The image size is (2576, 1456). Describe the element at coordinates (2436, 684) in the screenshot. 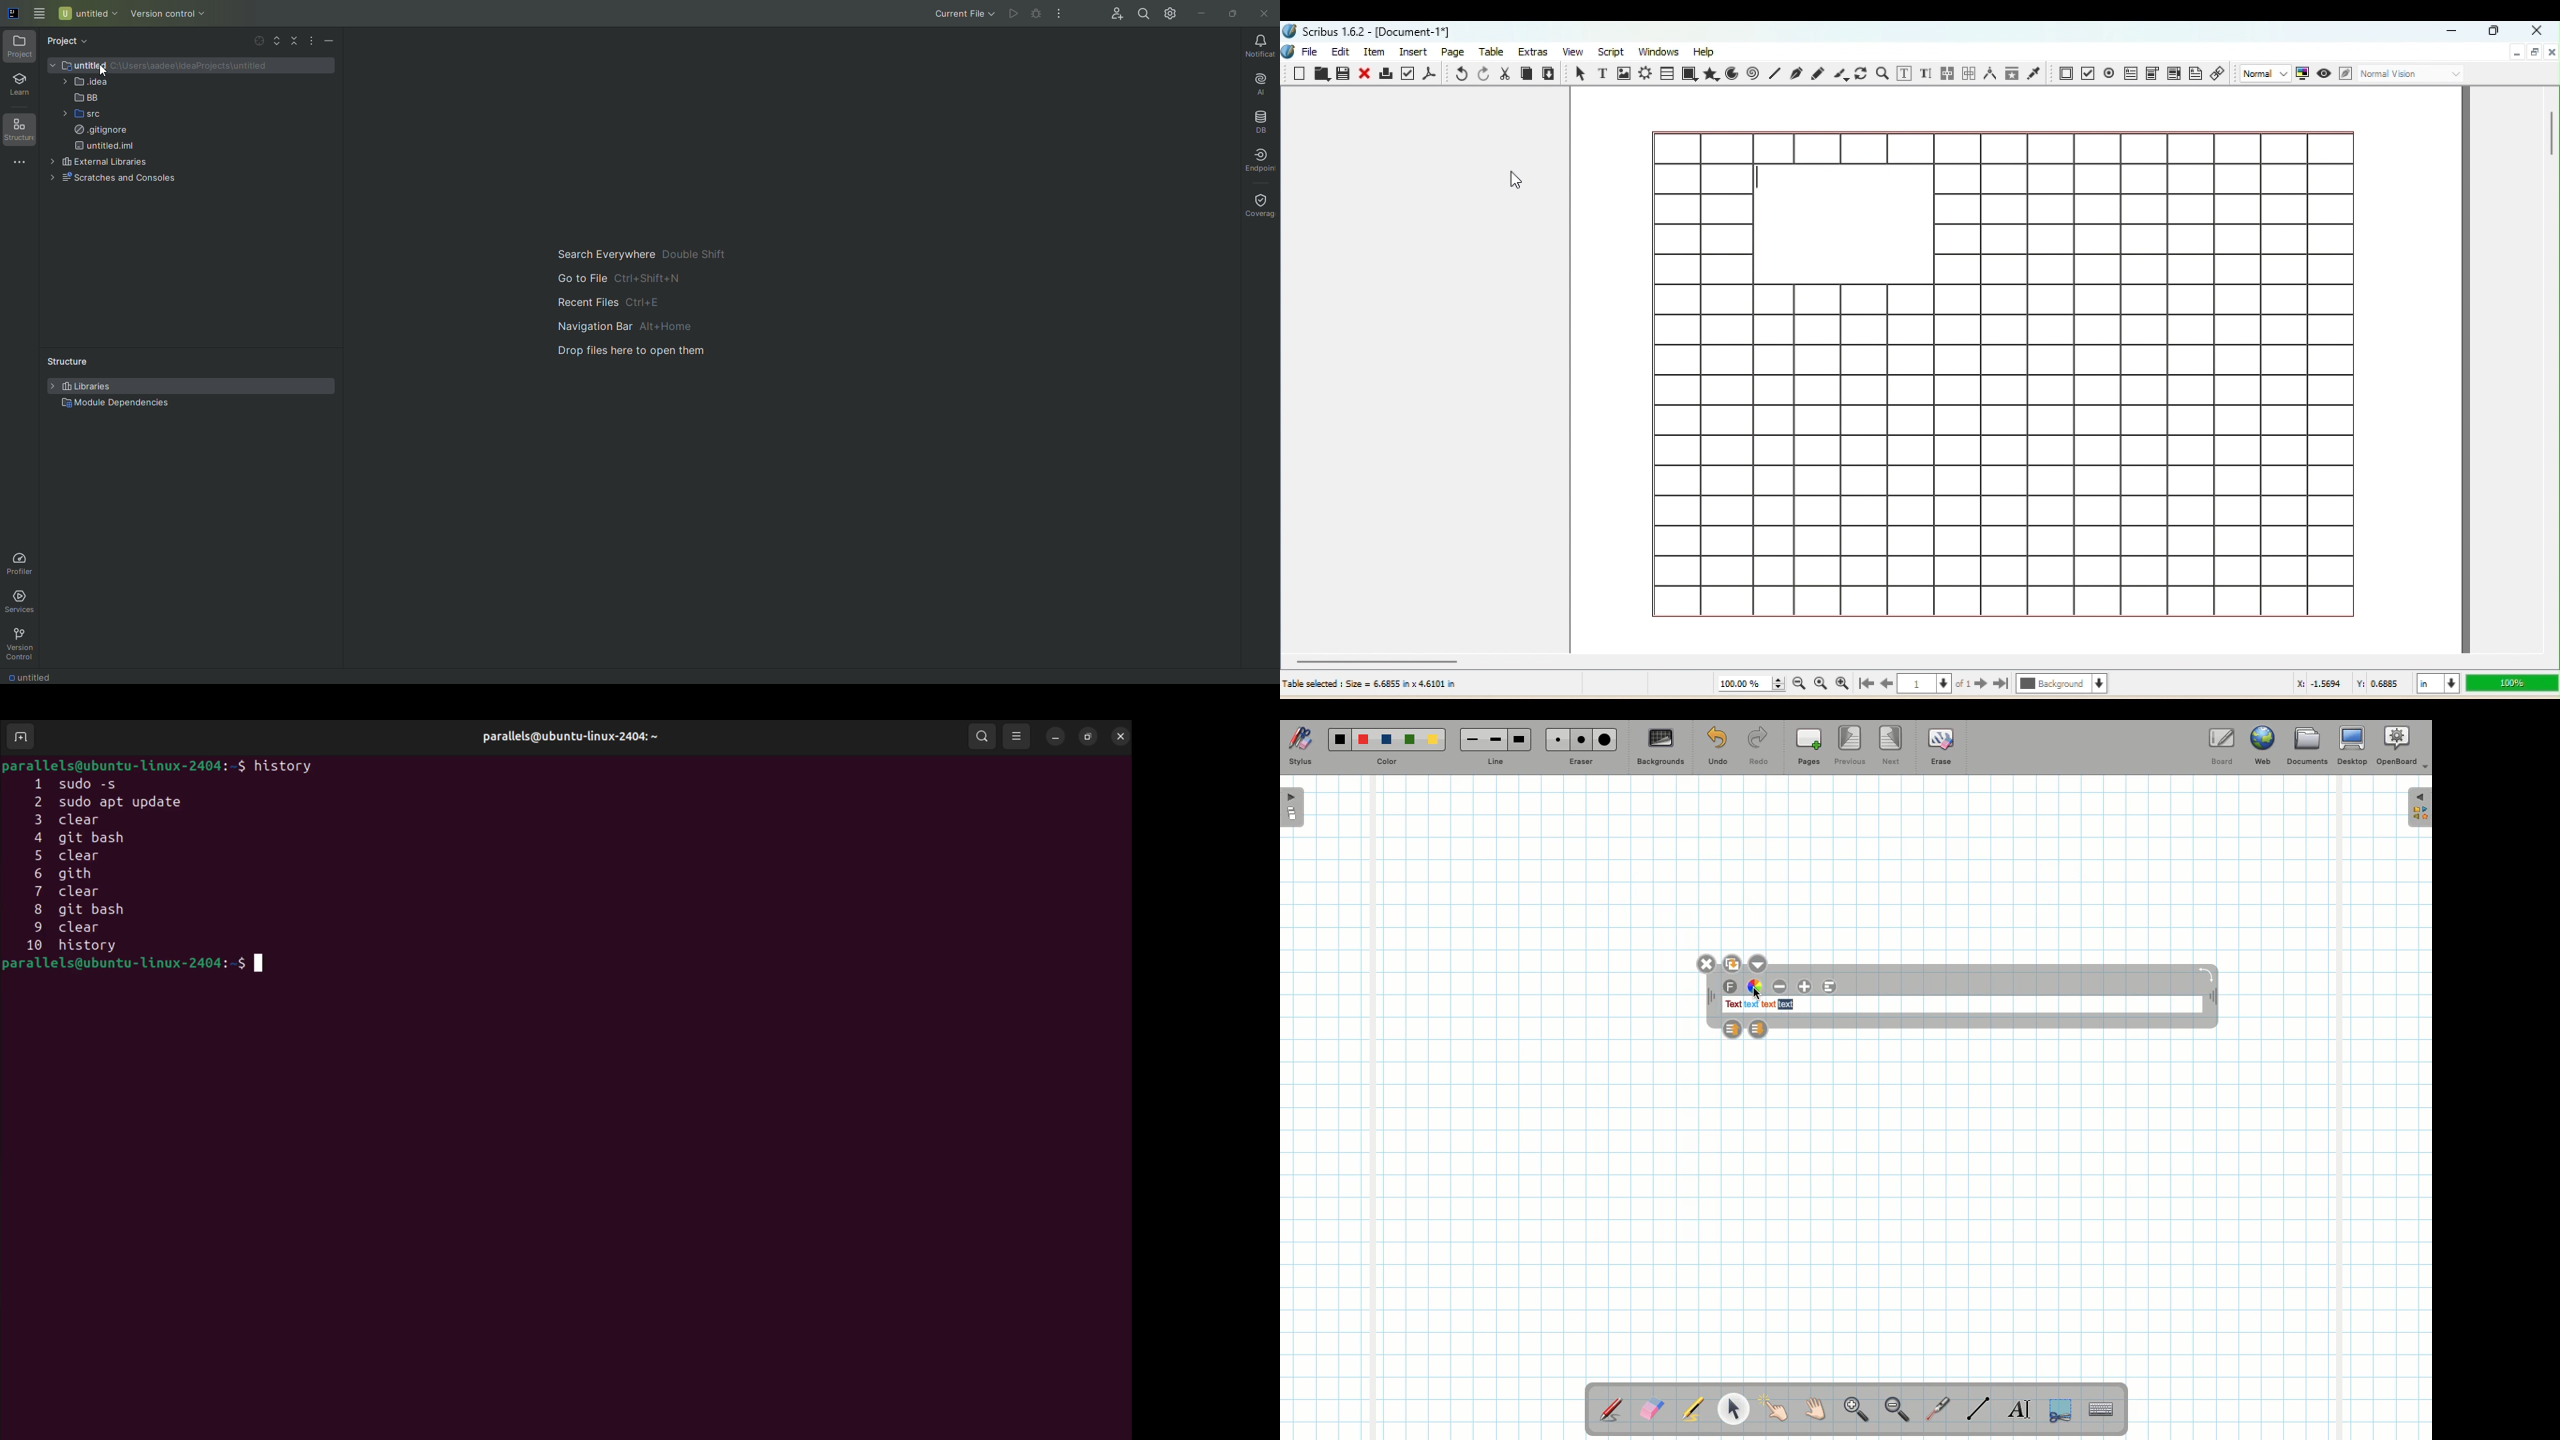

I see `Select the current Unit` at that location.